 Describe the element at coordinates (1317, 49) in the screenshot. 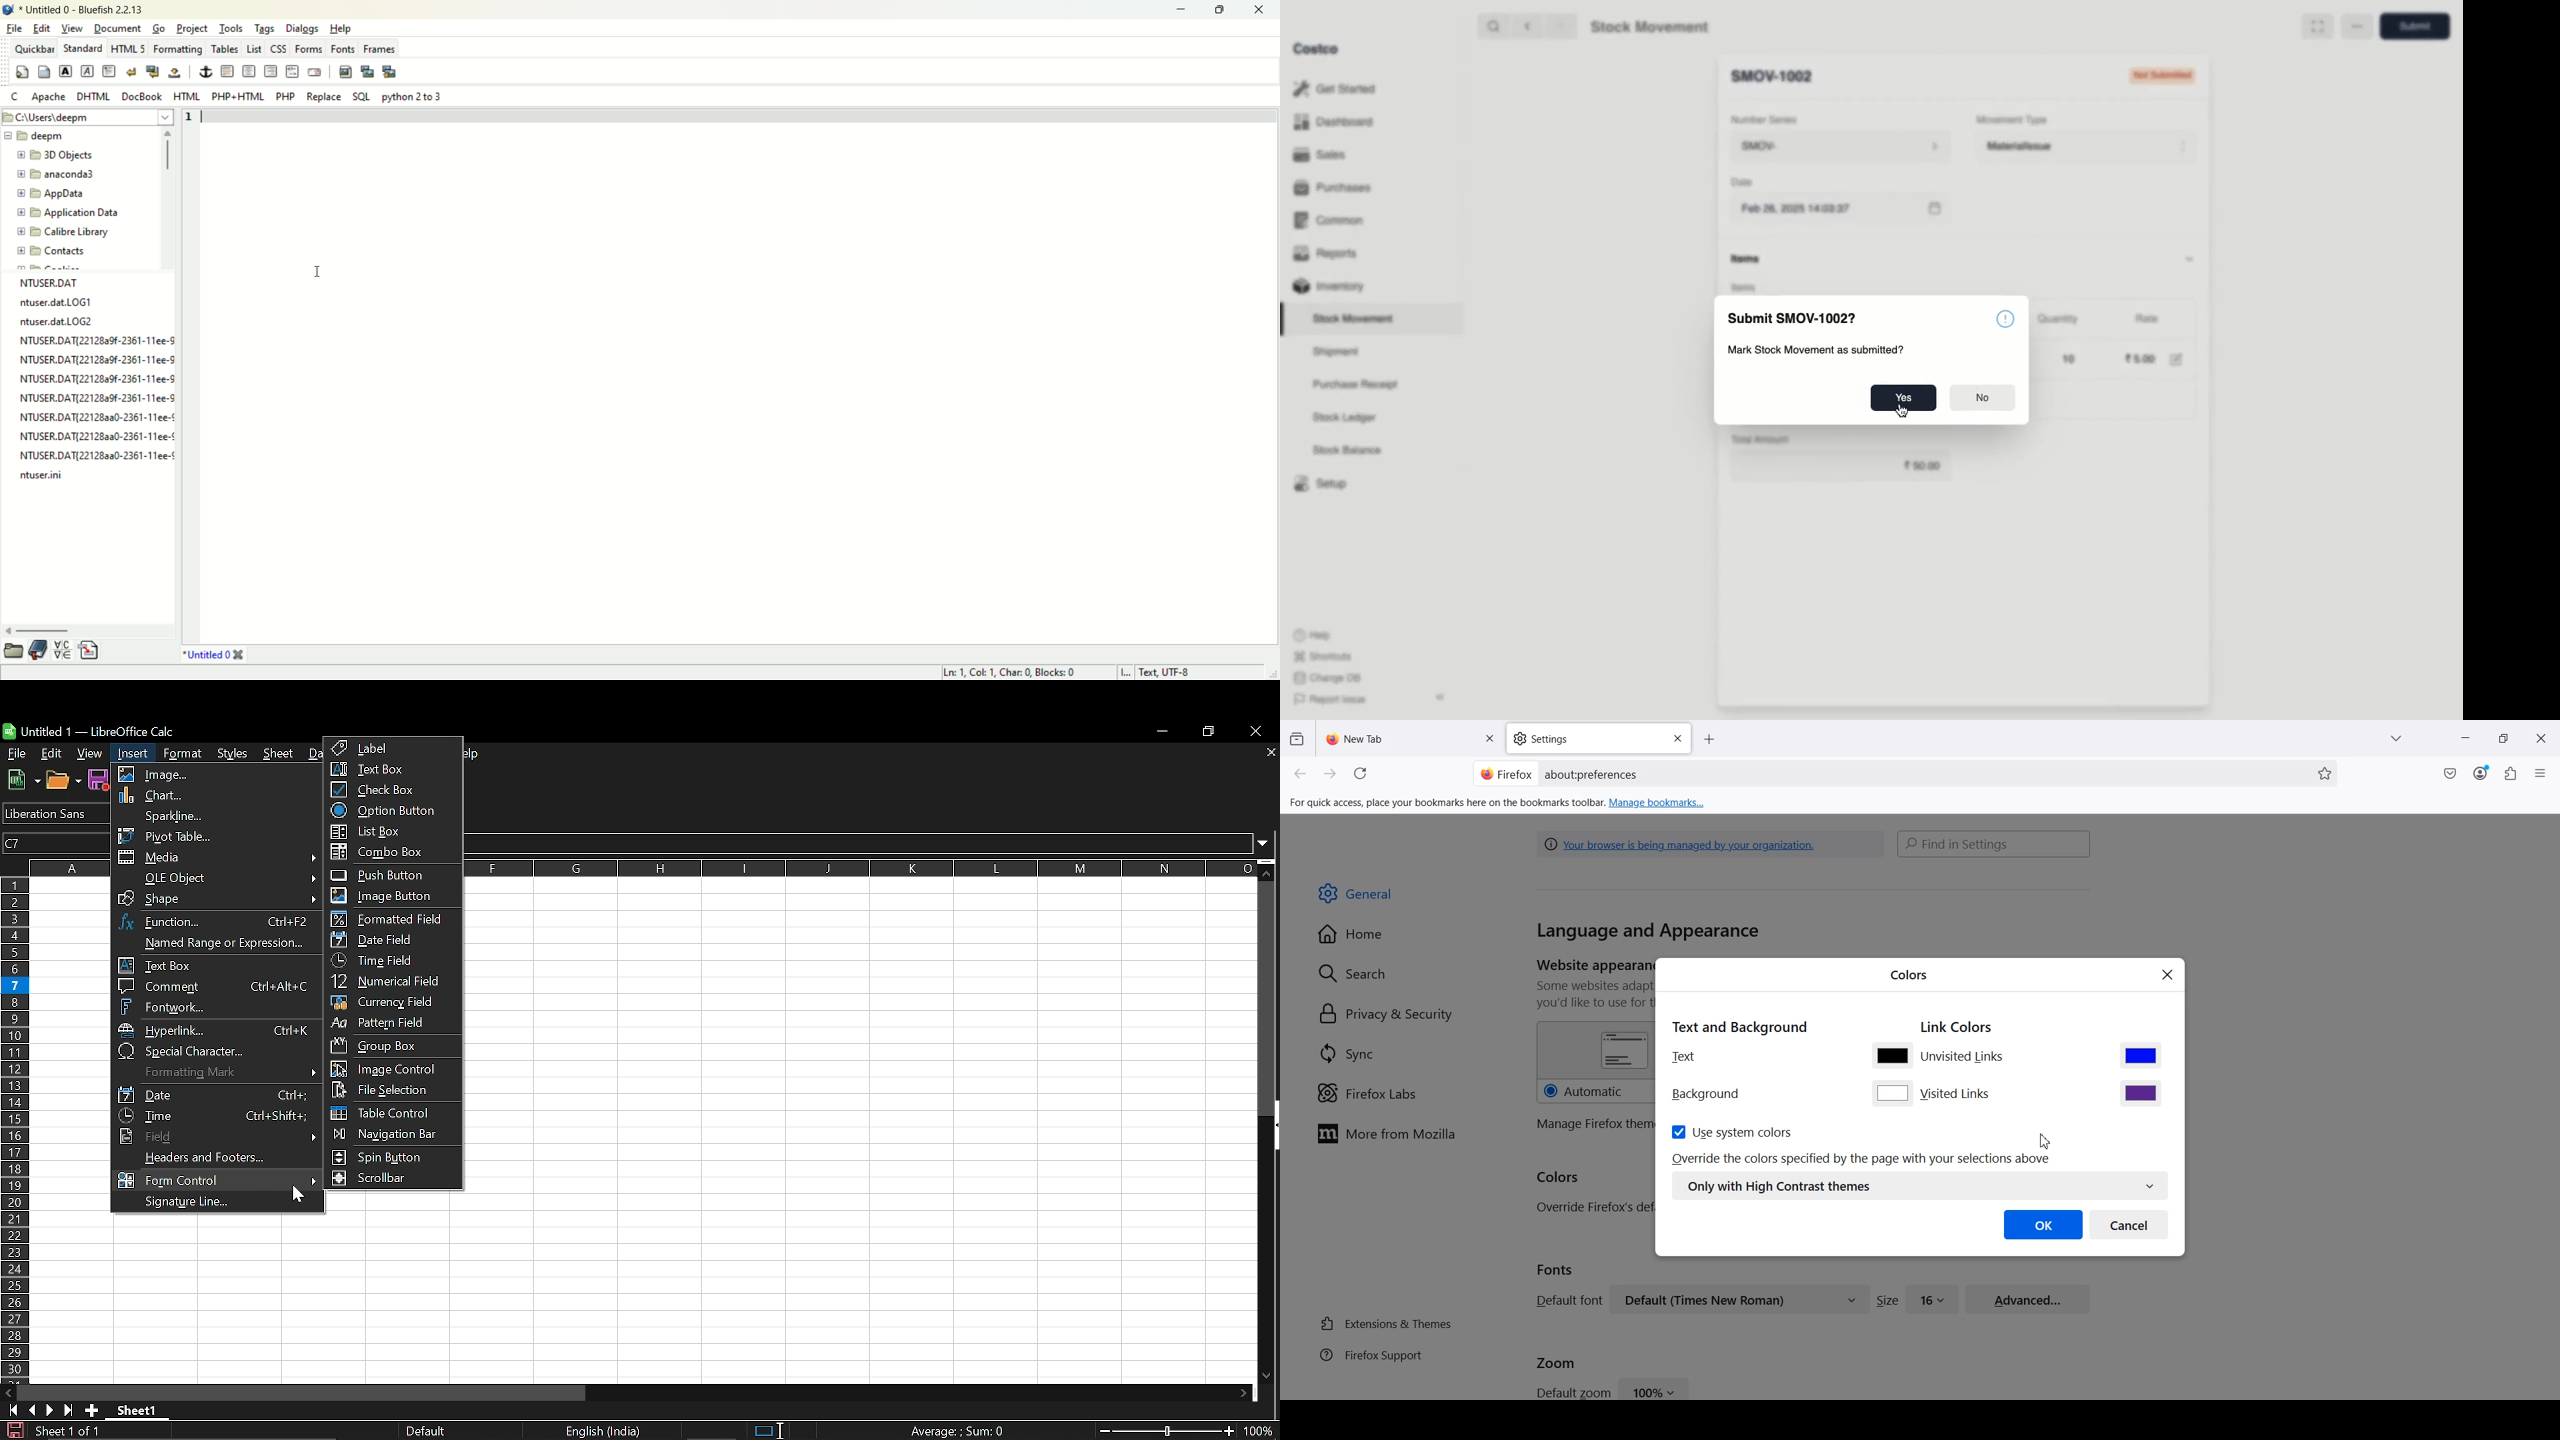

I see `Costco` at that location.